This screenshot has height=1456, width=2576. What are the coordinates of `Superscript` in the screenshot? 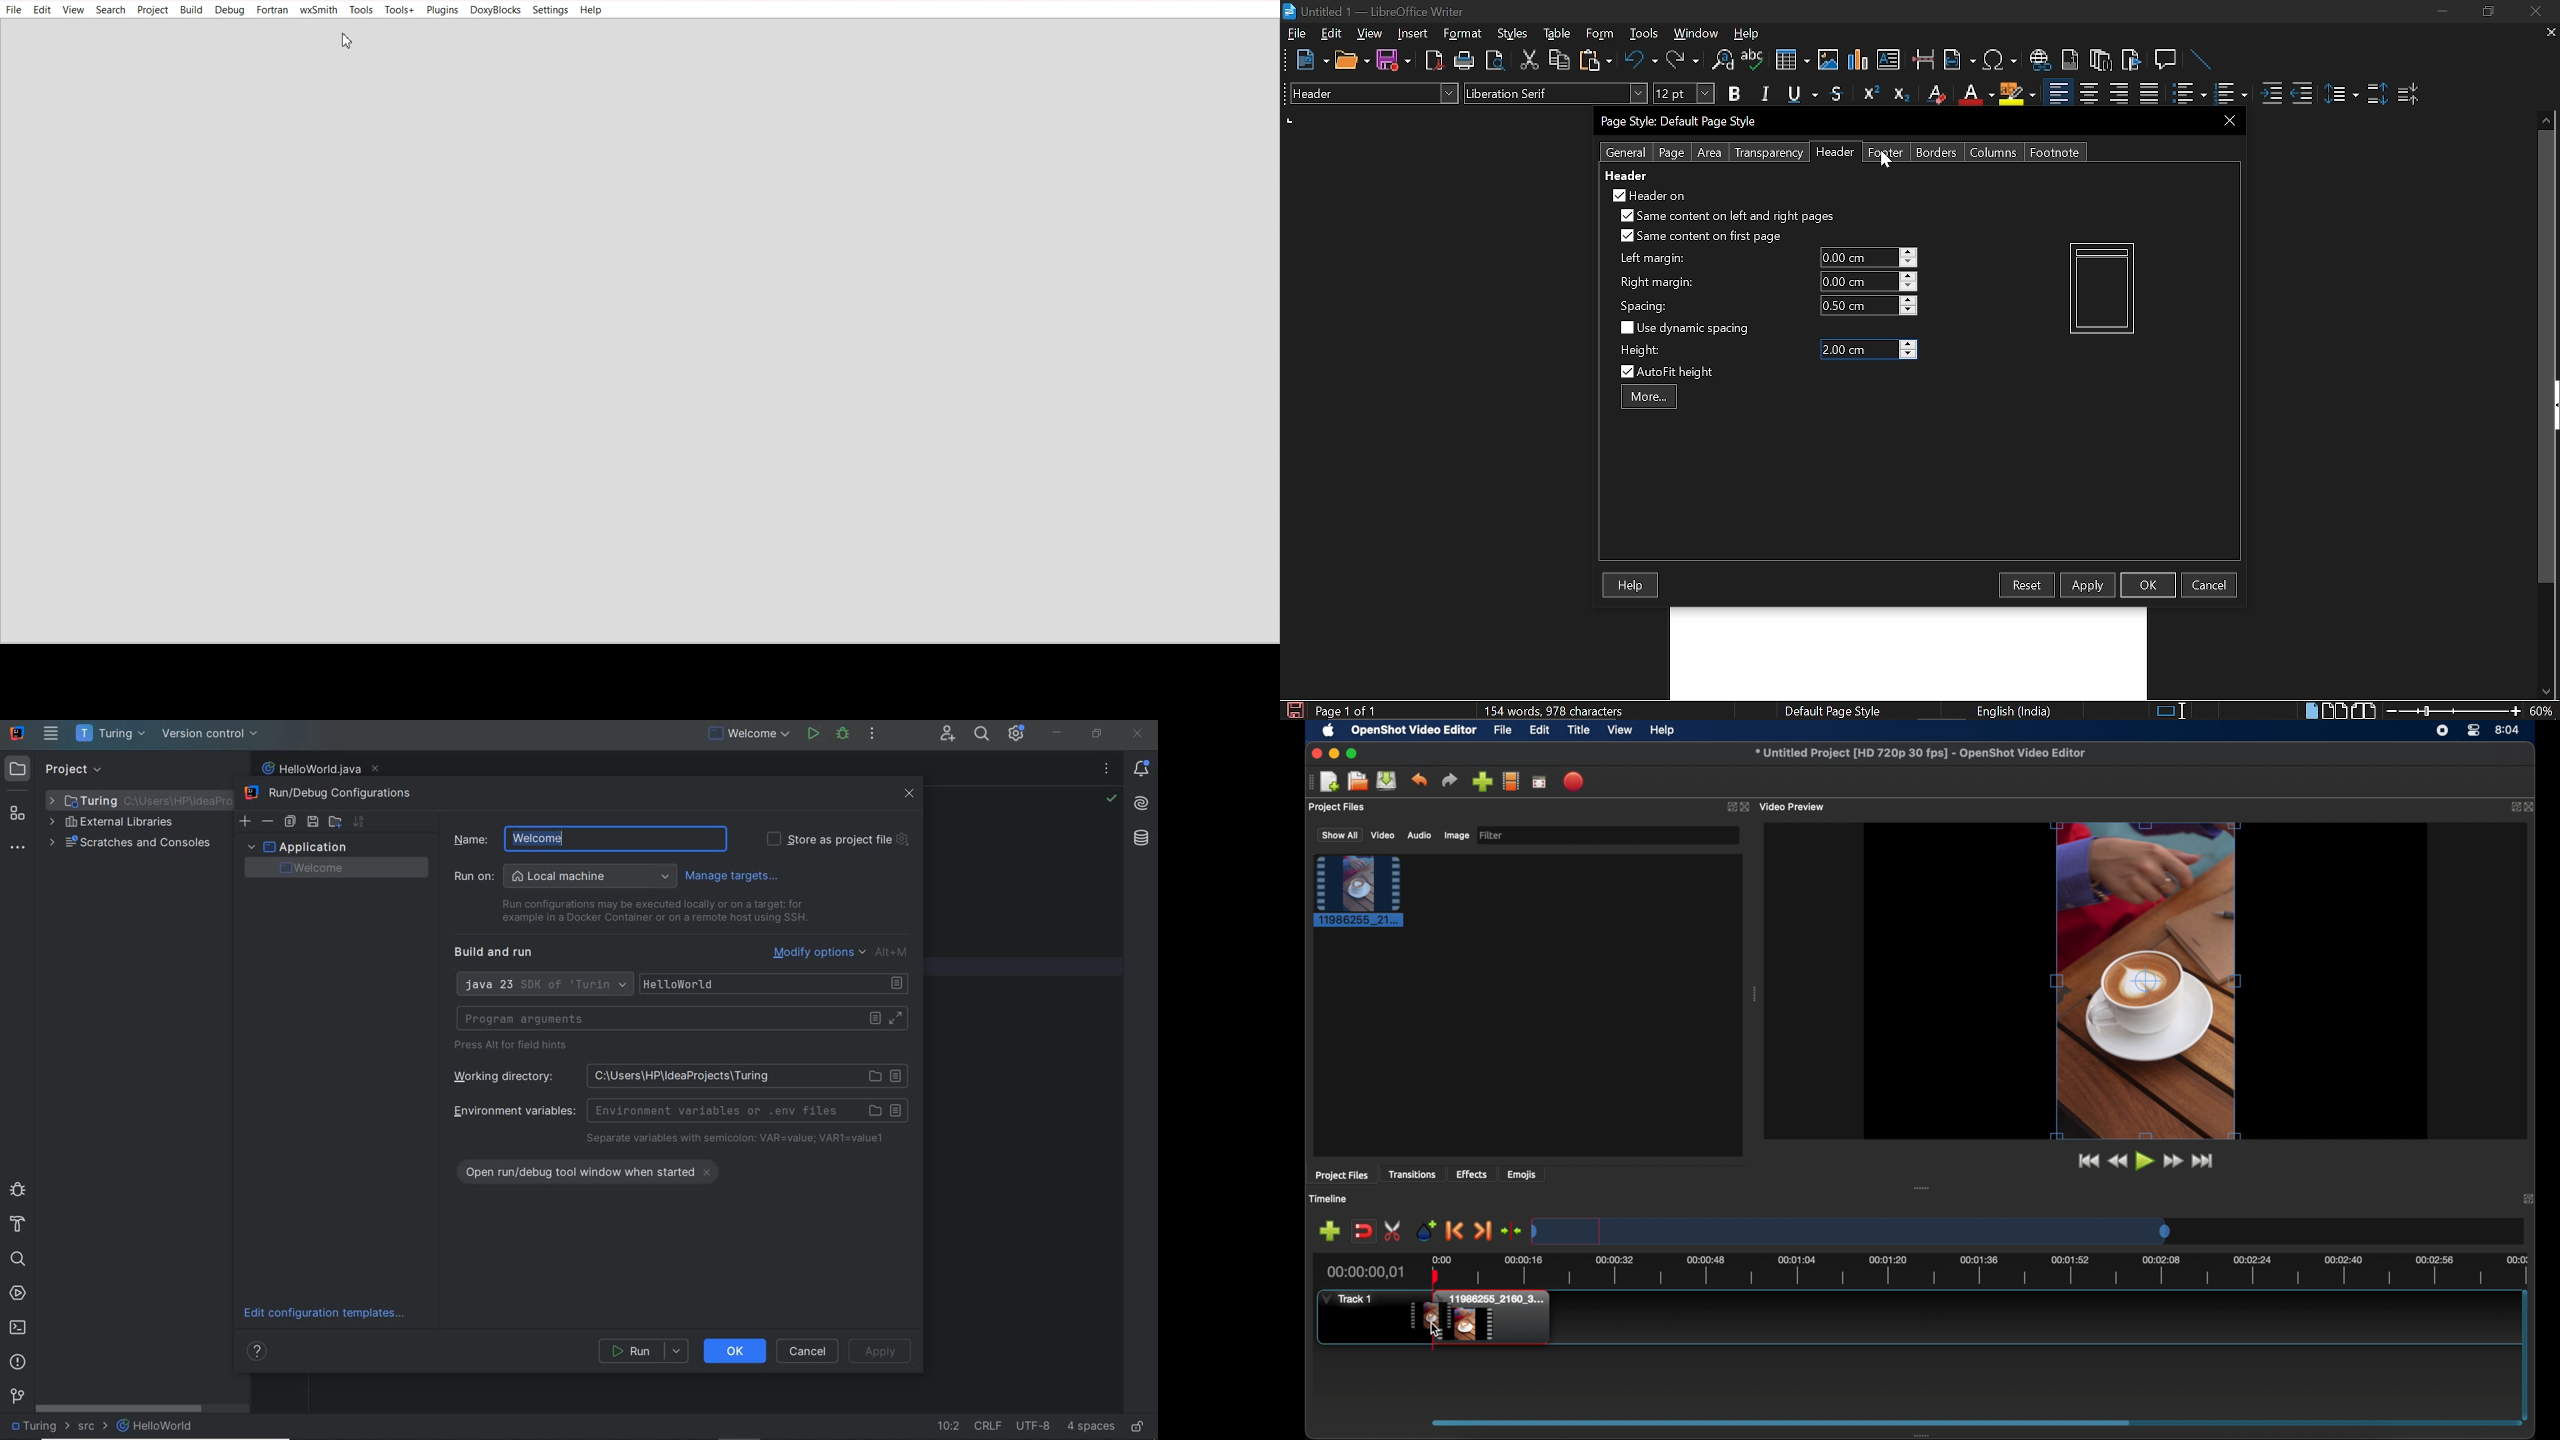 It's located at (1868, 94).